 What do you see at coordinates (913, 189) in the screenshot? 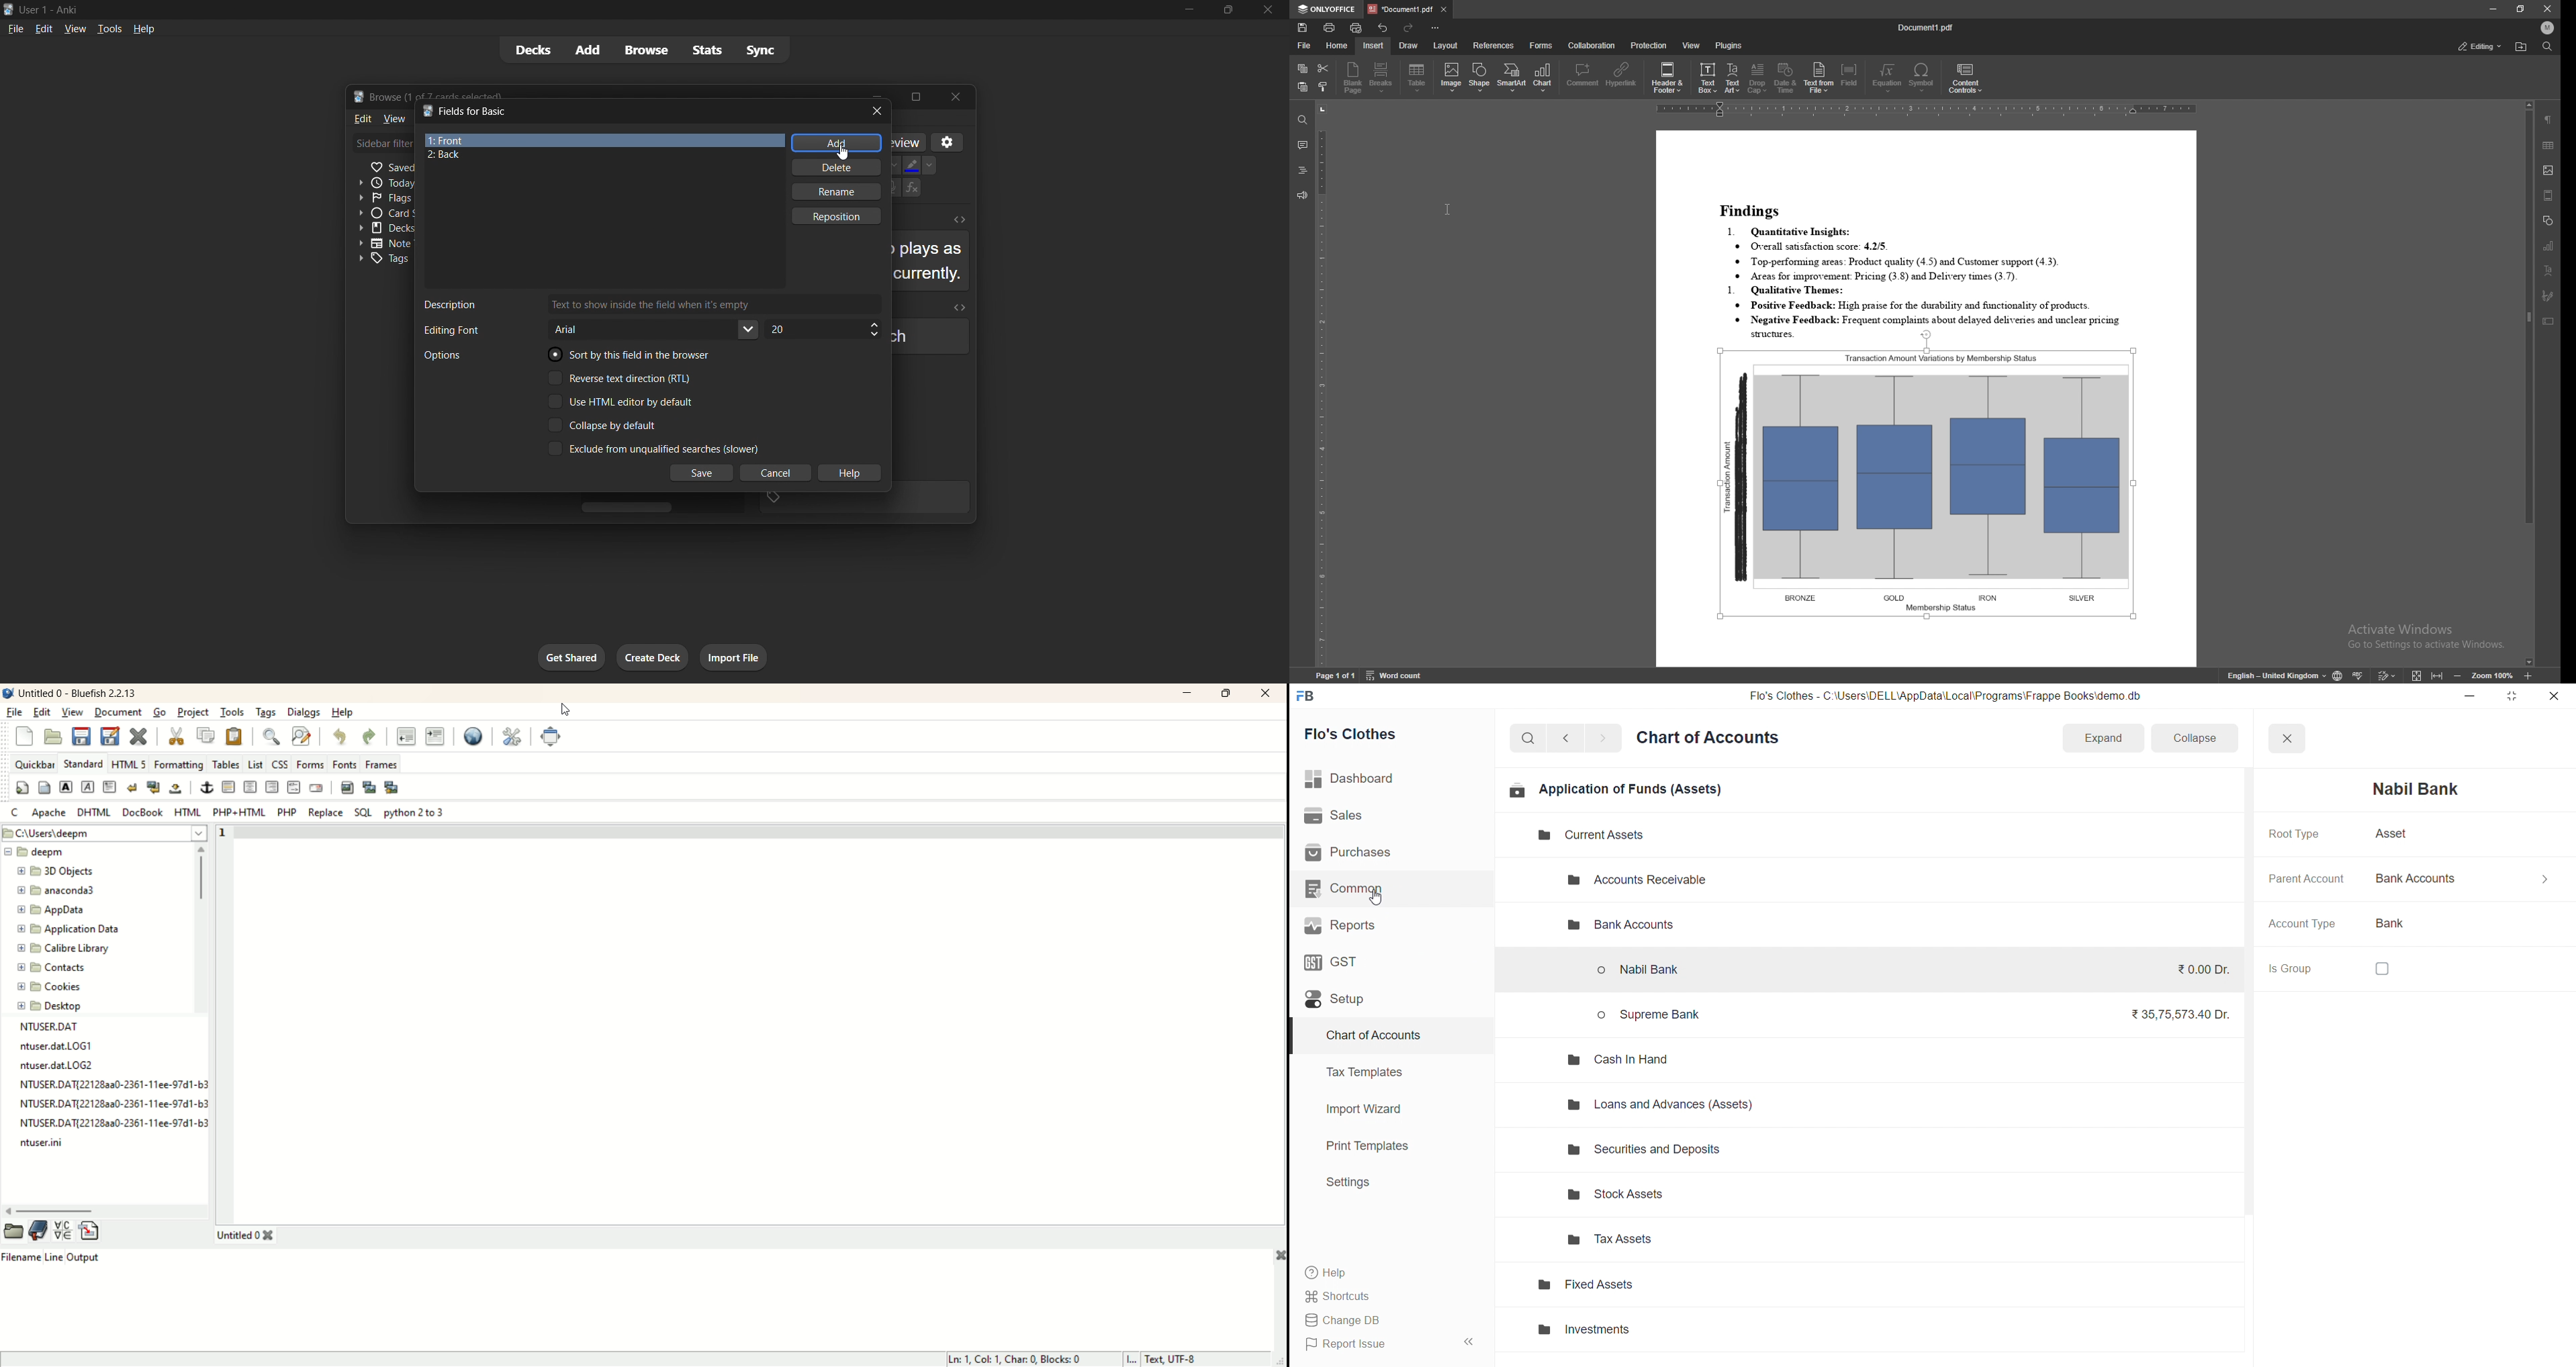
I see `Functions` at bounding box center [913, 189].